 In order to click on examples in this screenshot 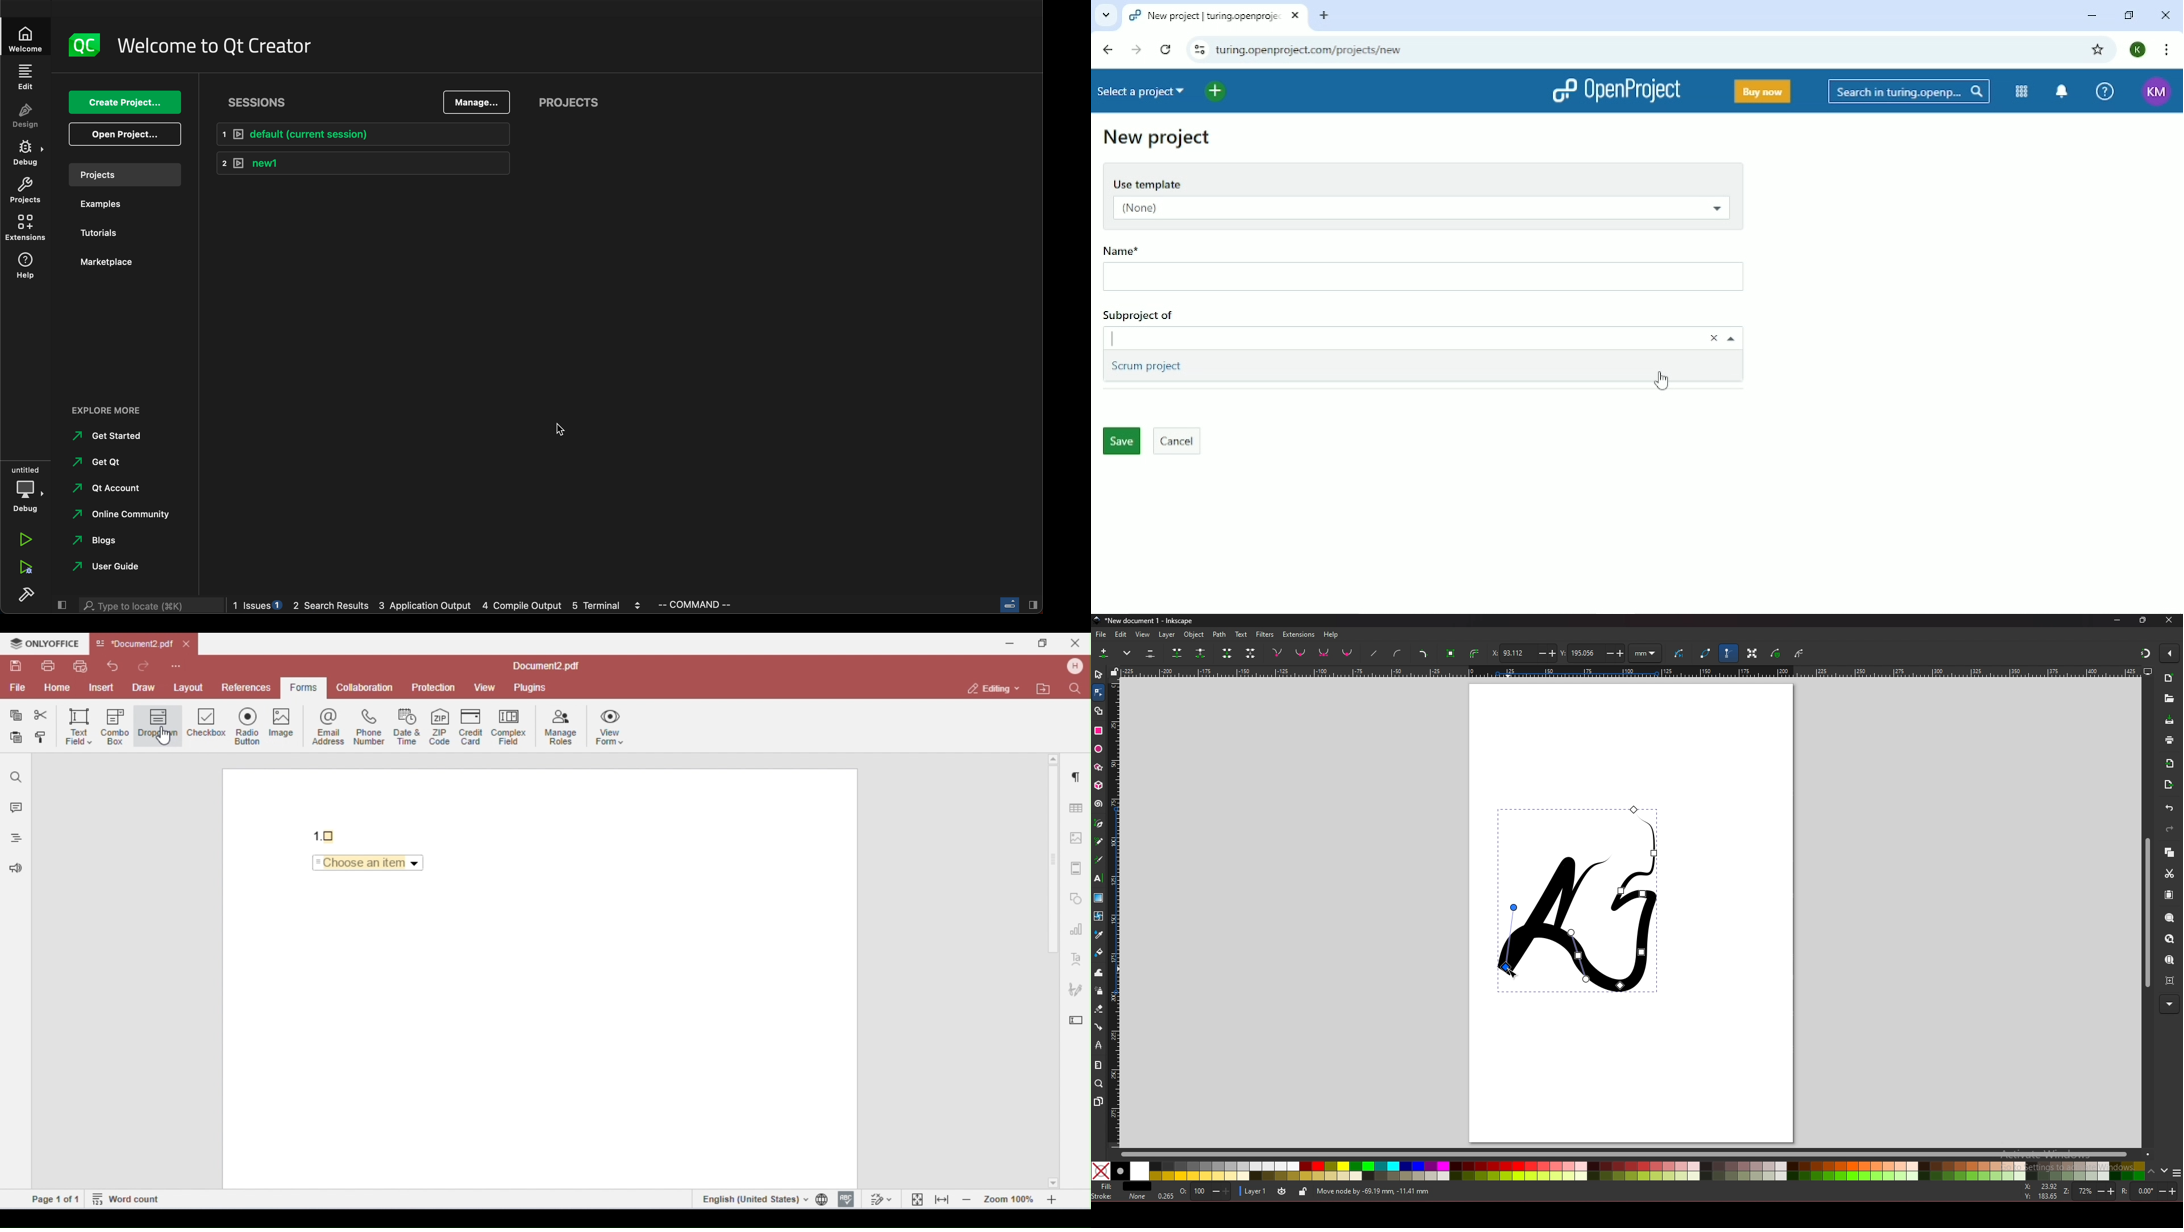, I will do `click(104, 206)`.